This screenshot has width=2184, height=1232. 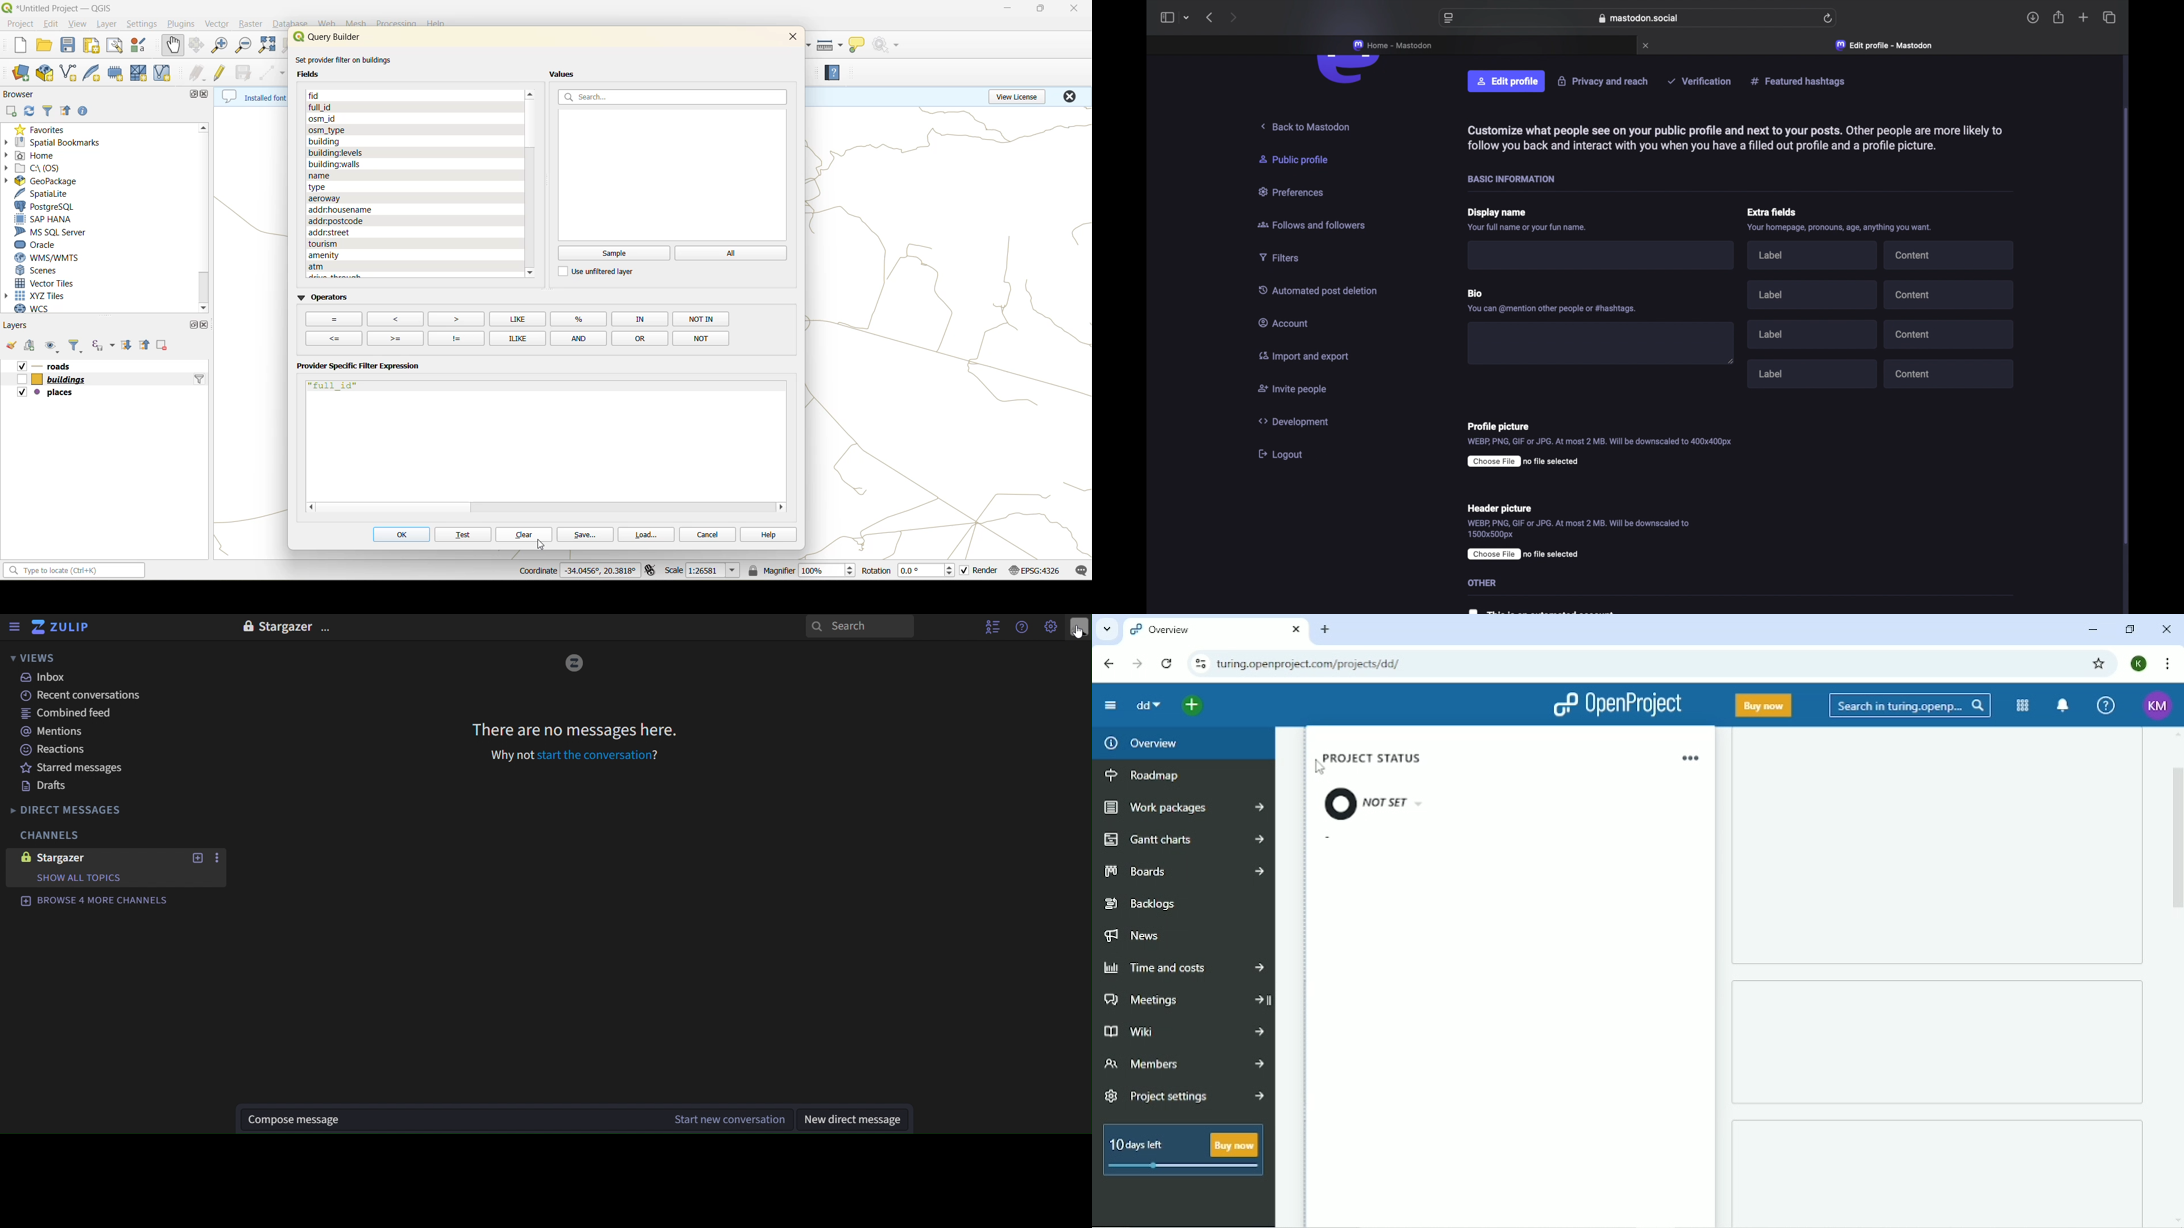 What do you see at coordinates (314, 75) in the screenshot?
I see `fields` at bounding box center [314, 75].